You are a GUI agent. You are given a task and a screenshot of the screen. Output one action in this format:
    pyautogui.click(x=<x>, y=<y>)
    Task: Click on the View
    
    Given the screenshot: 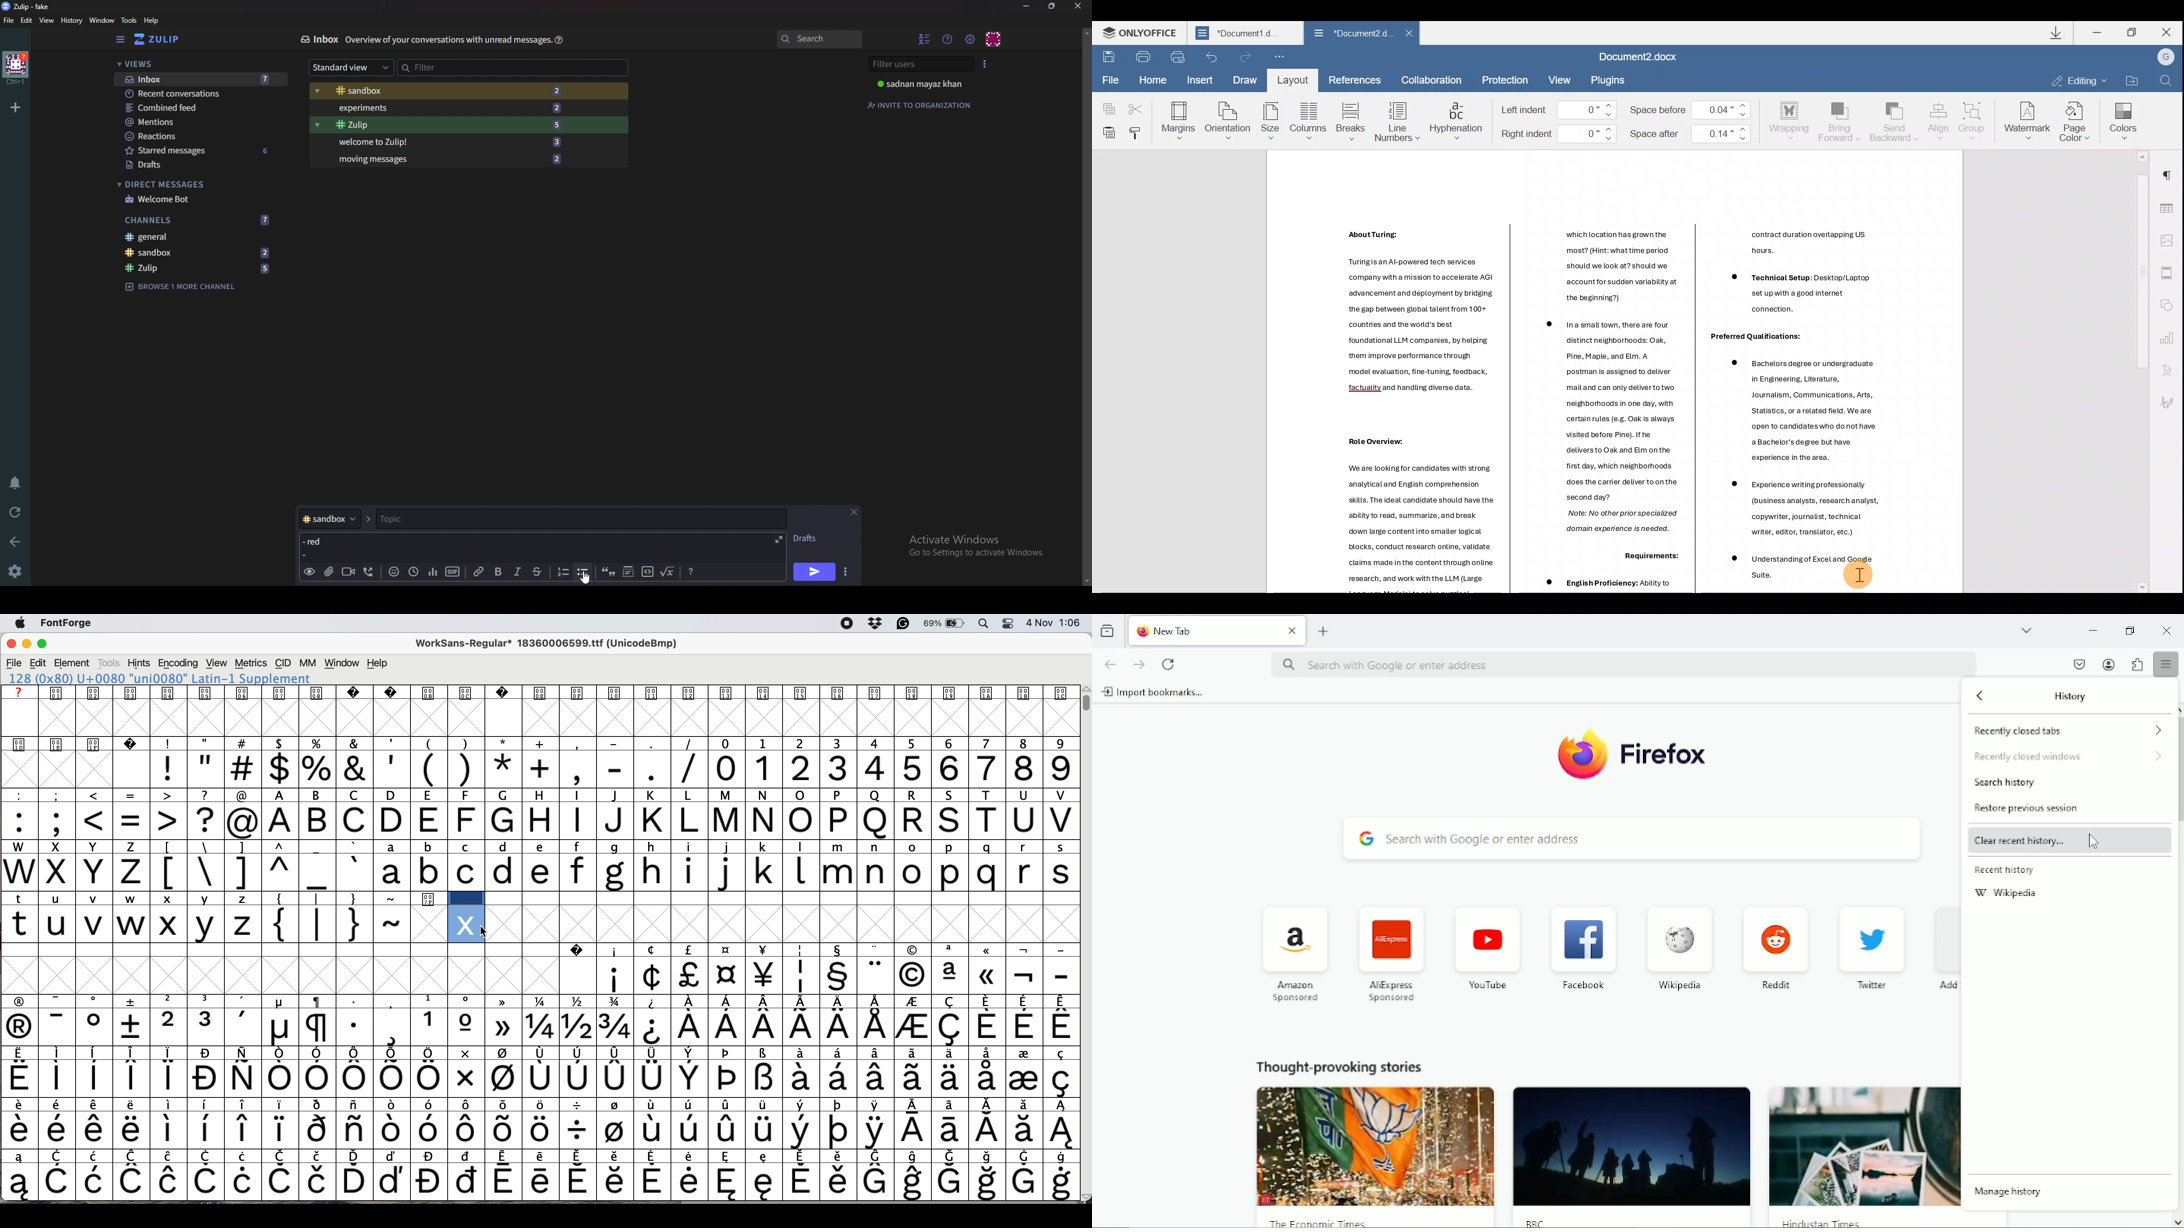 What is the action you would take?
    pyautogui.click(x=1560, y=80)
    